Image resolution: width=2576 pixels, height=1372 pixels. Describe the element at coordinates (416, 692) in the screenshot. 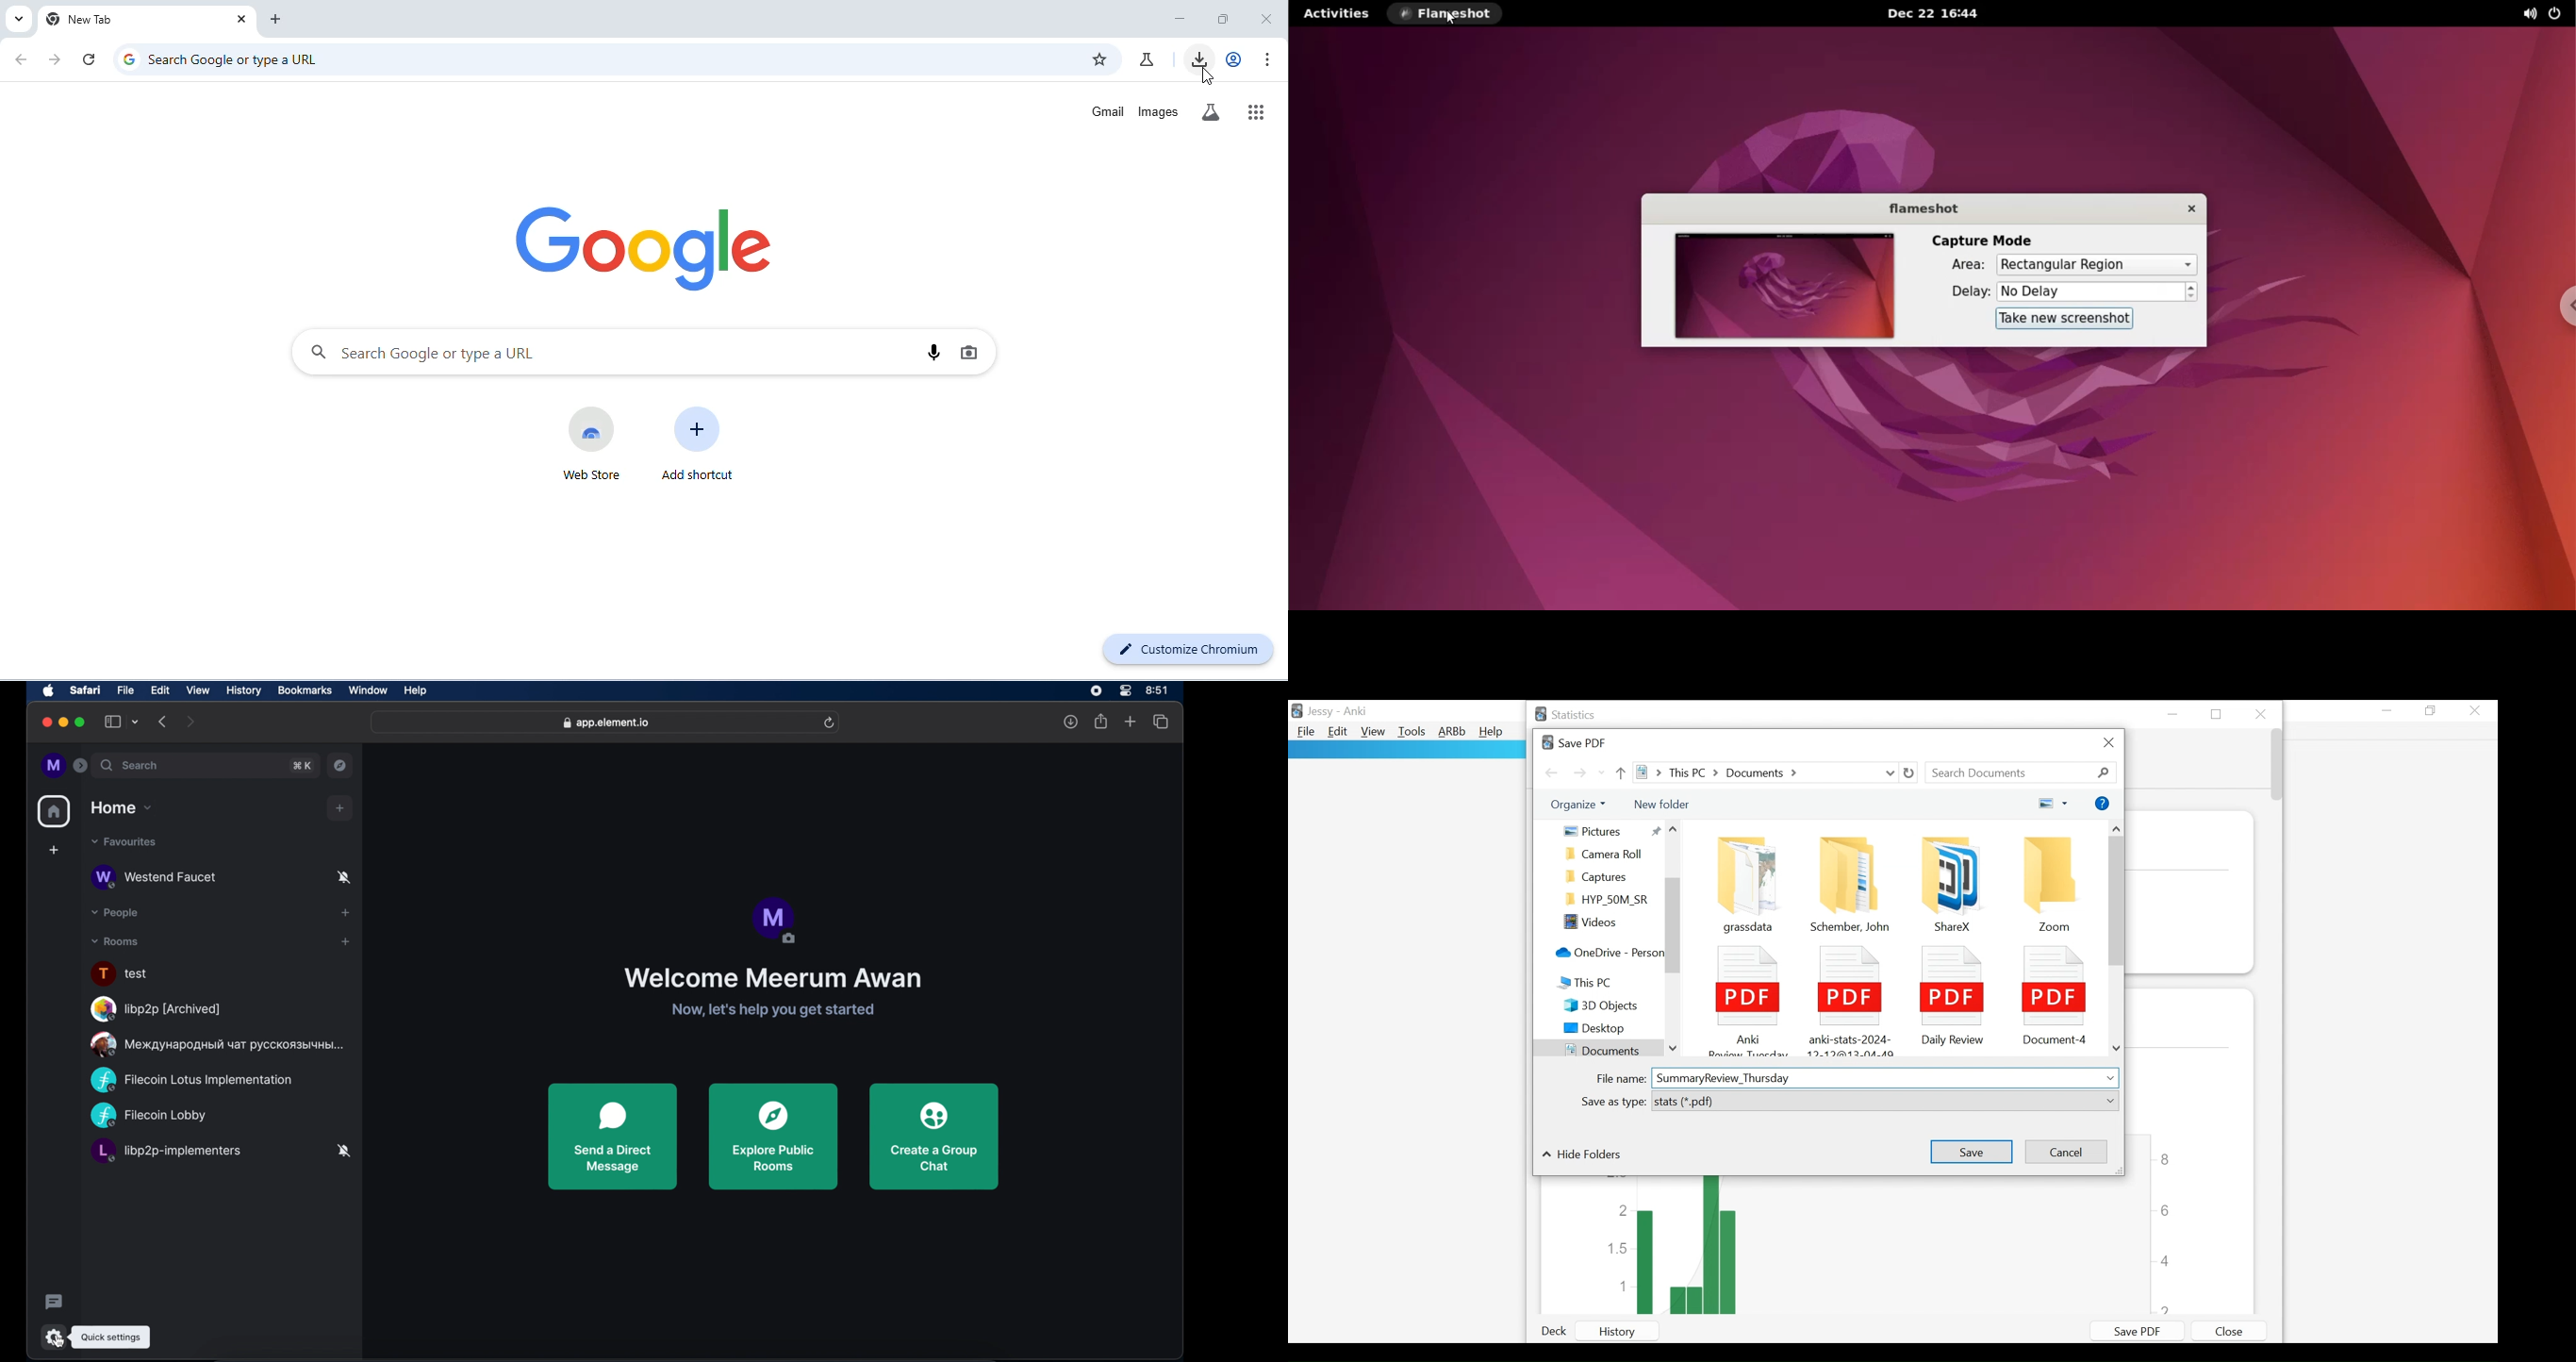

I see `help` at that location.